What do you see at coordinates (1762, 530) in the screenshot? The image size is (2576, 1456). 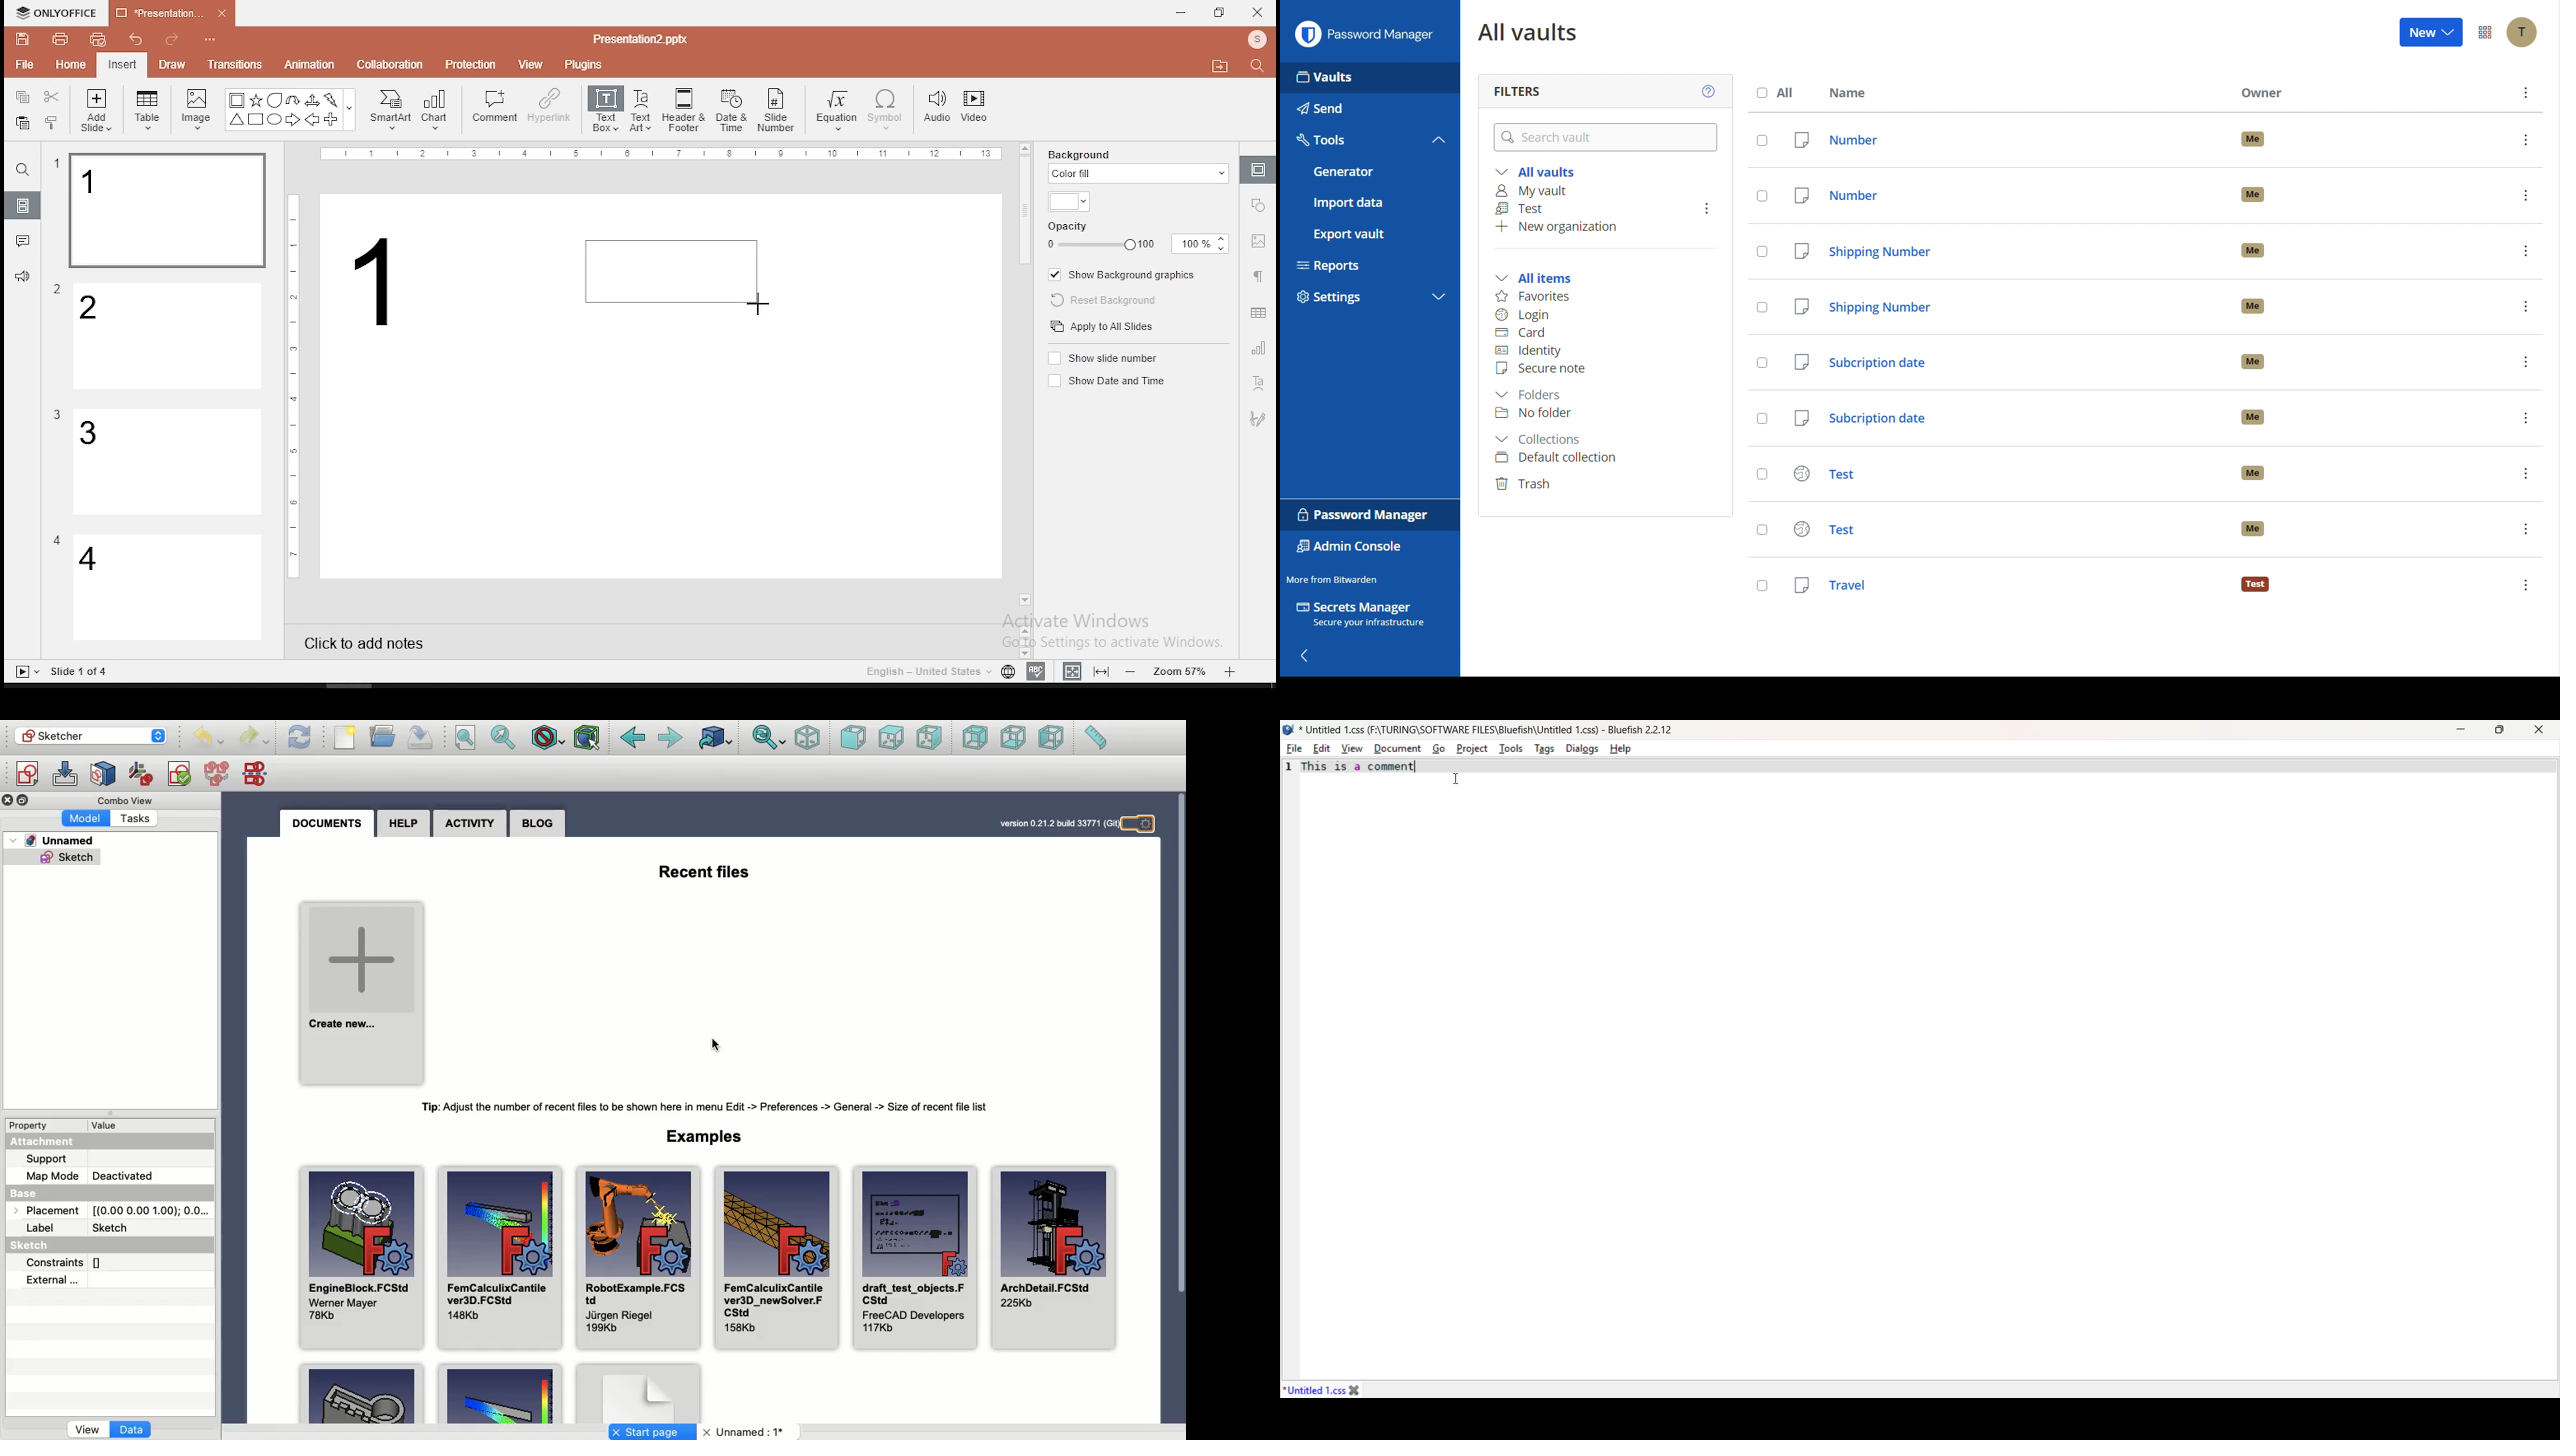 I see `select entry` at bounding box center [1762, 530].